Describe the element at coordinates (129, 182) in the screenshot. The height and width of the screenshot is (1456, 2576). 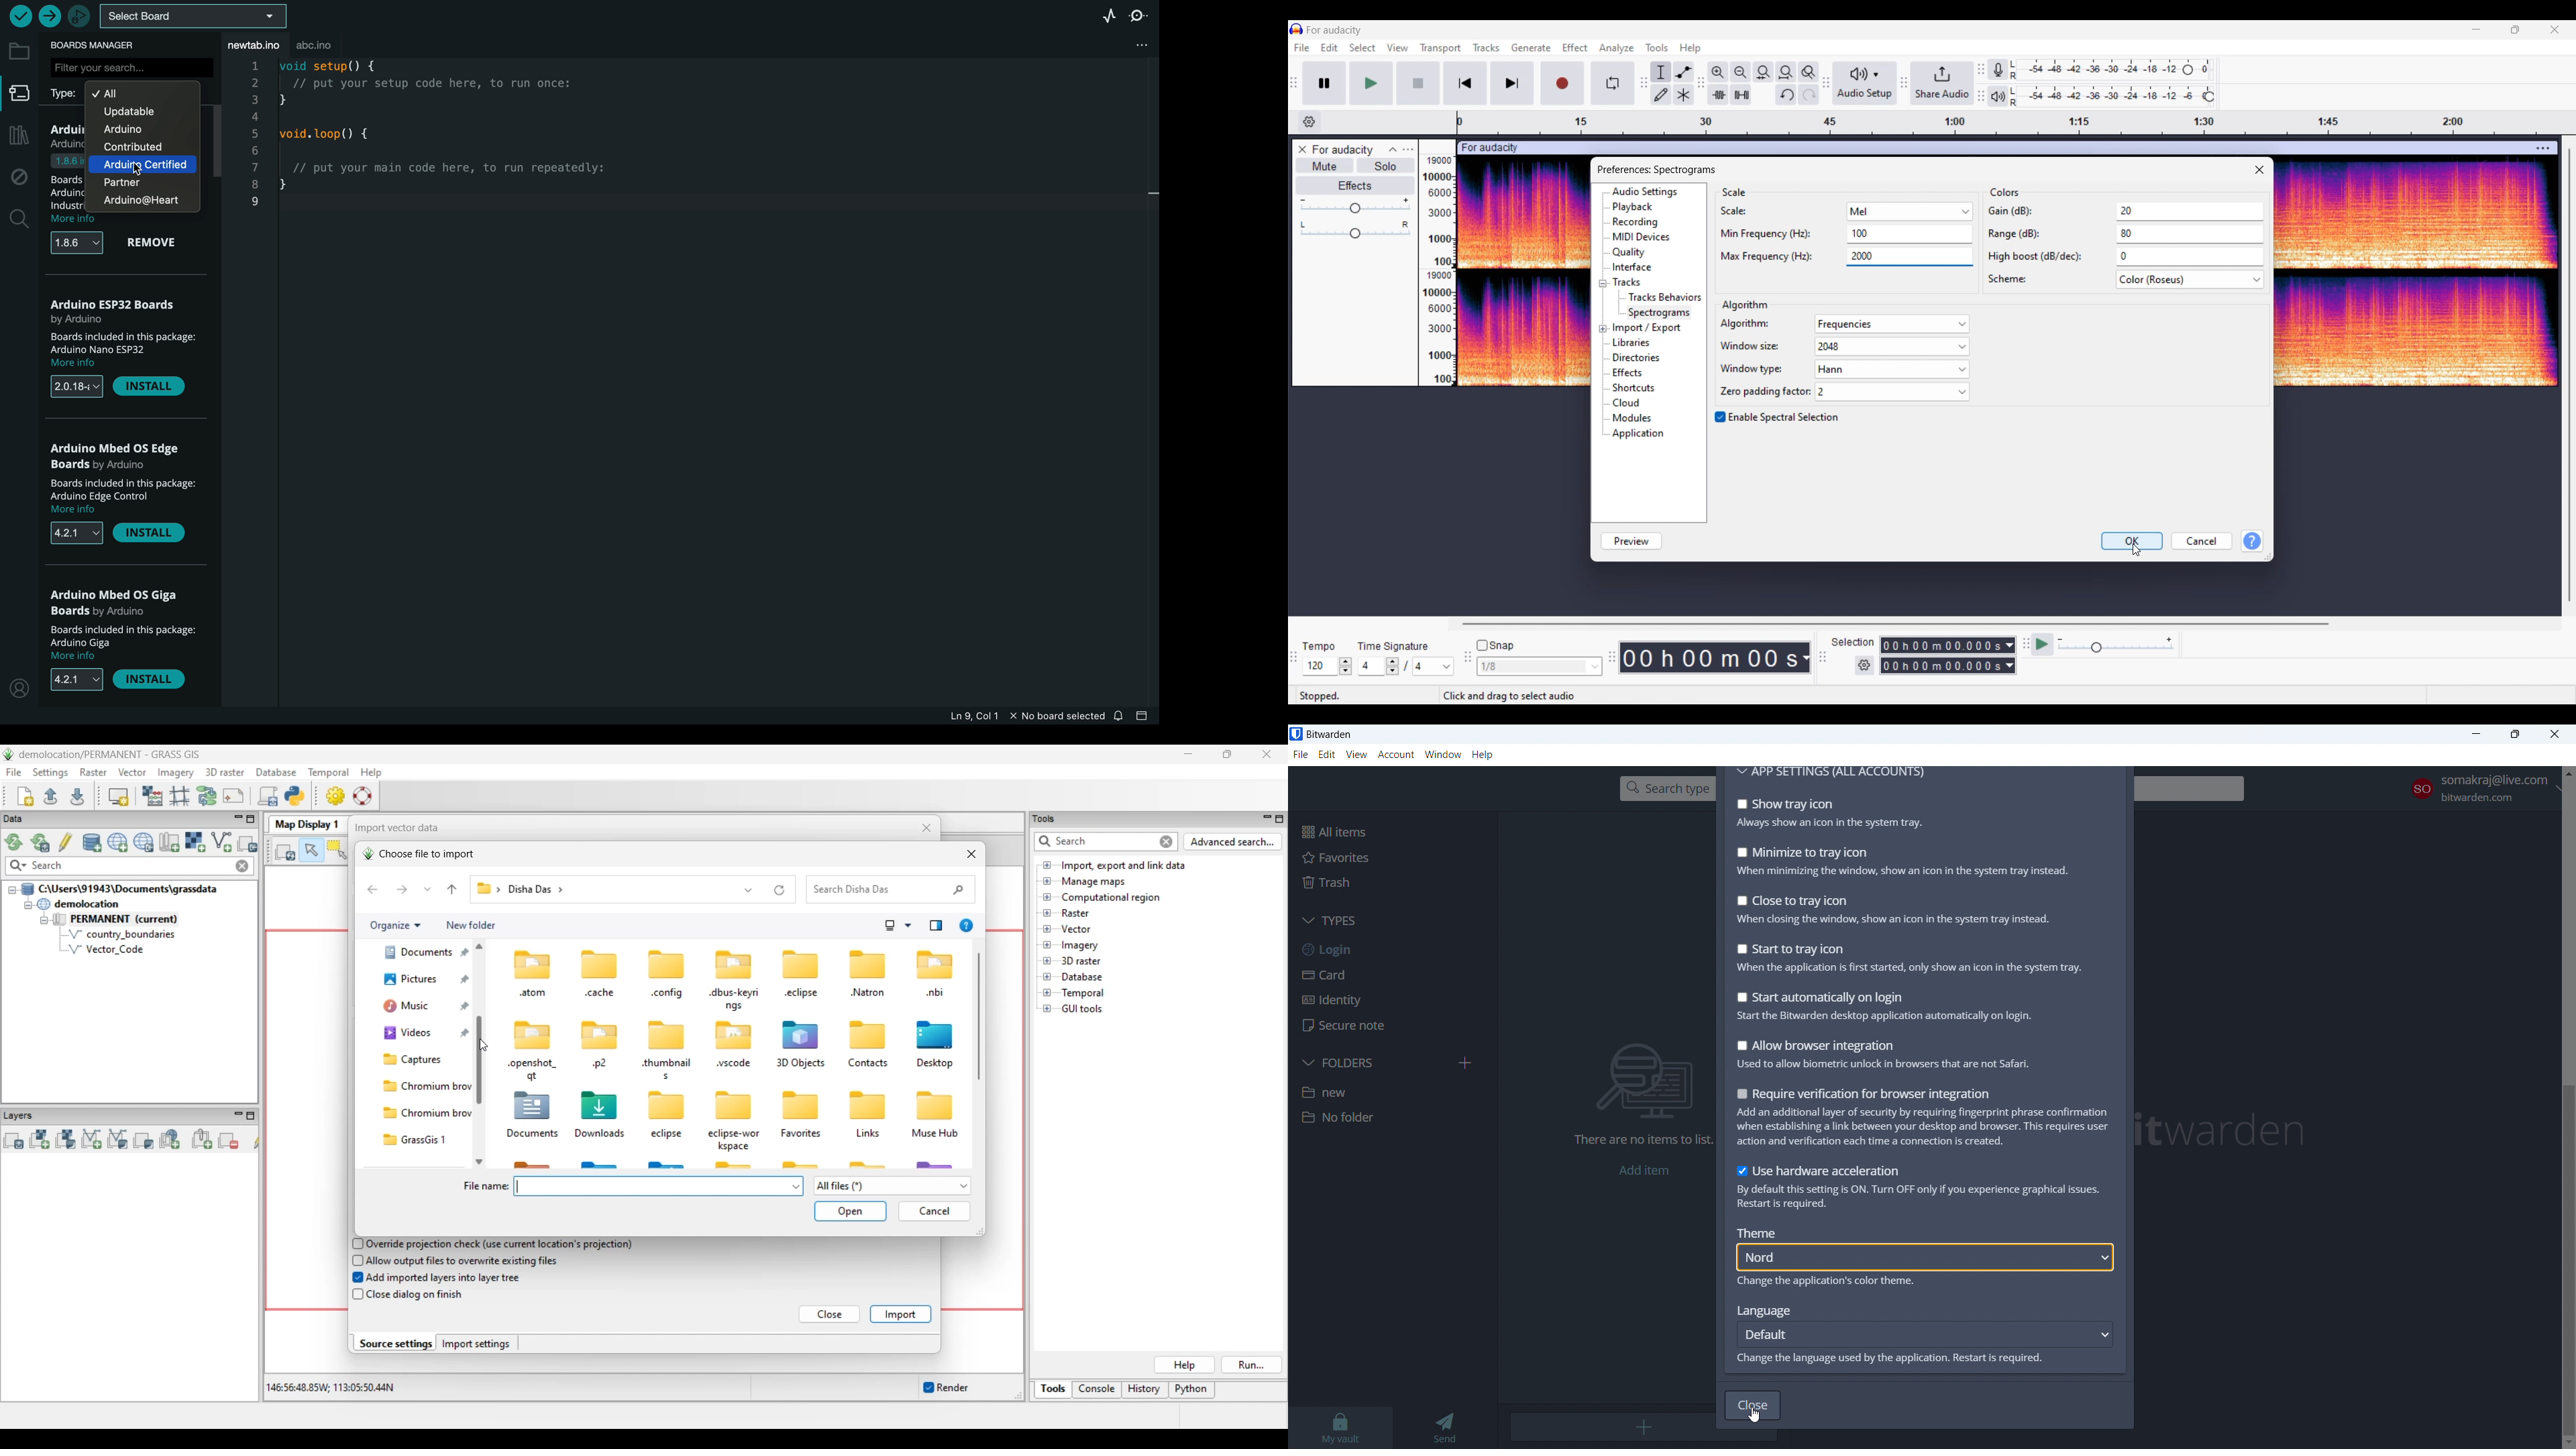
I see `partner` at that location.